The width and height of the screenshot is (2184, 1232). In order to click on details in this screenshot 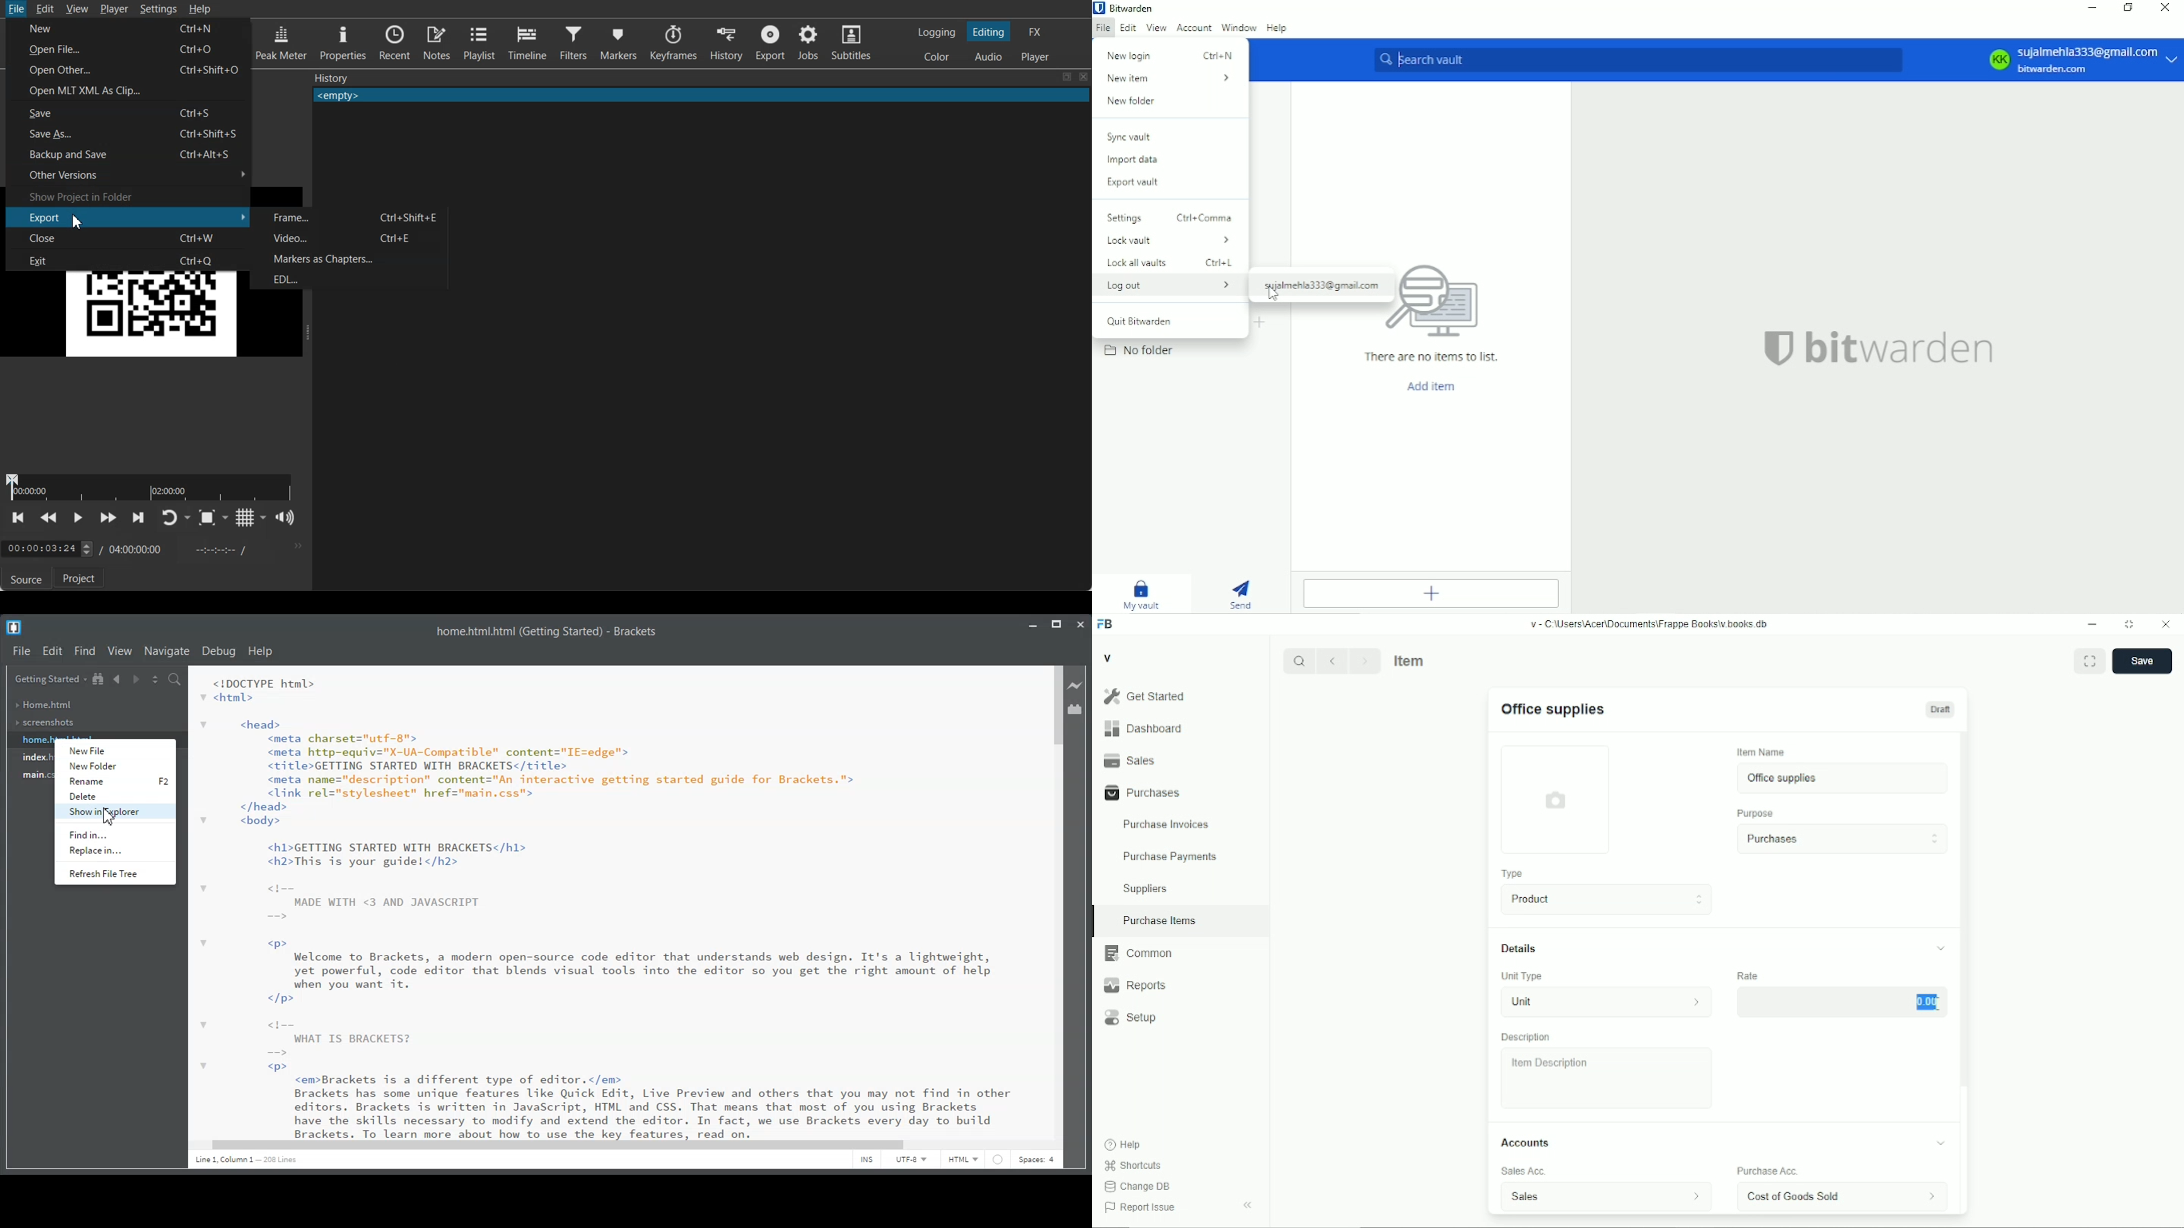, I will do `click(1519, 948)`.